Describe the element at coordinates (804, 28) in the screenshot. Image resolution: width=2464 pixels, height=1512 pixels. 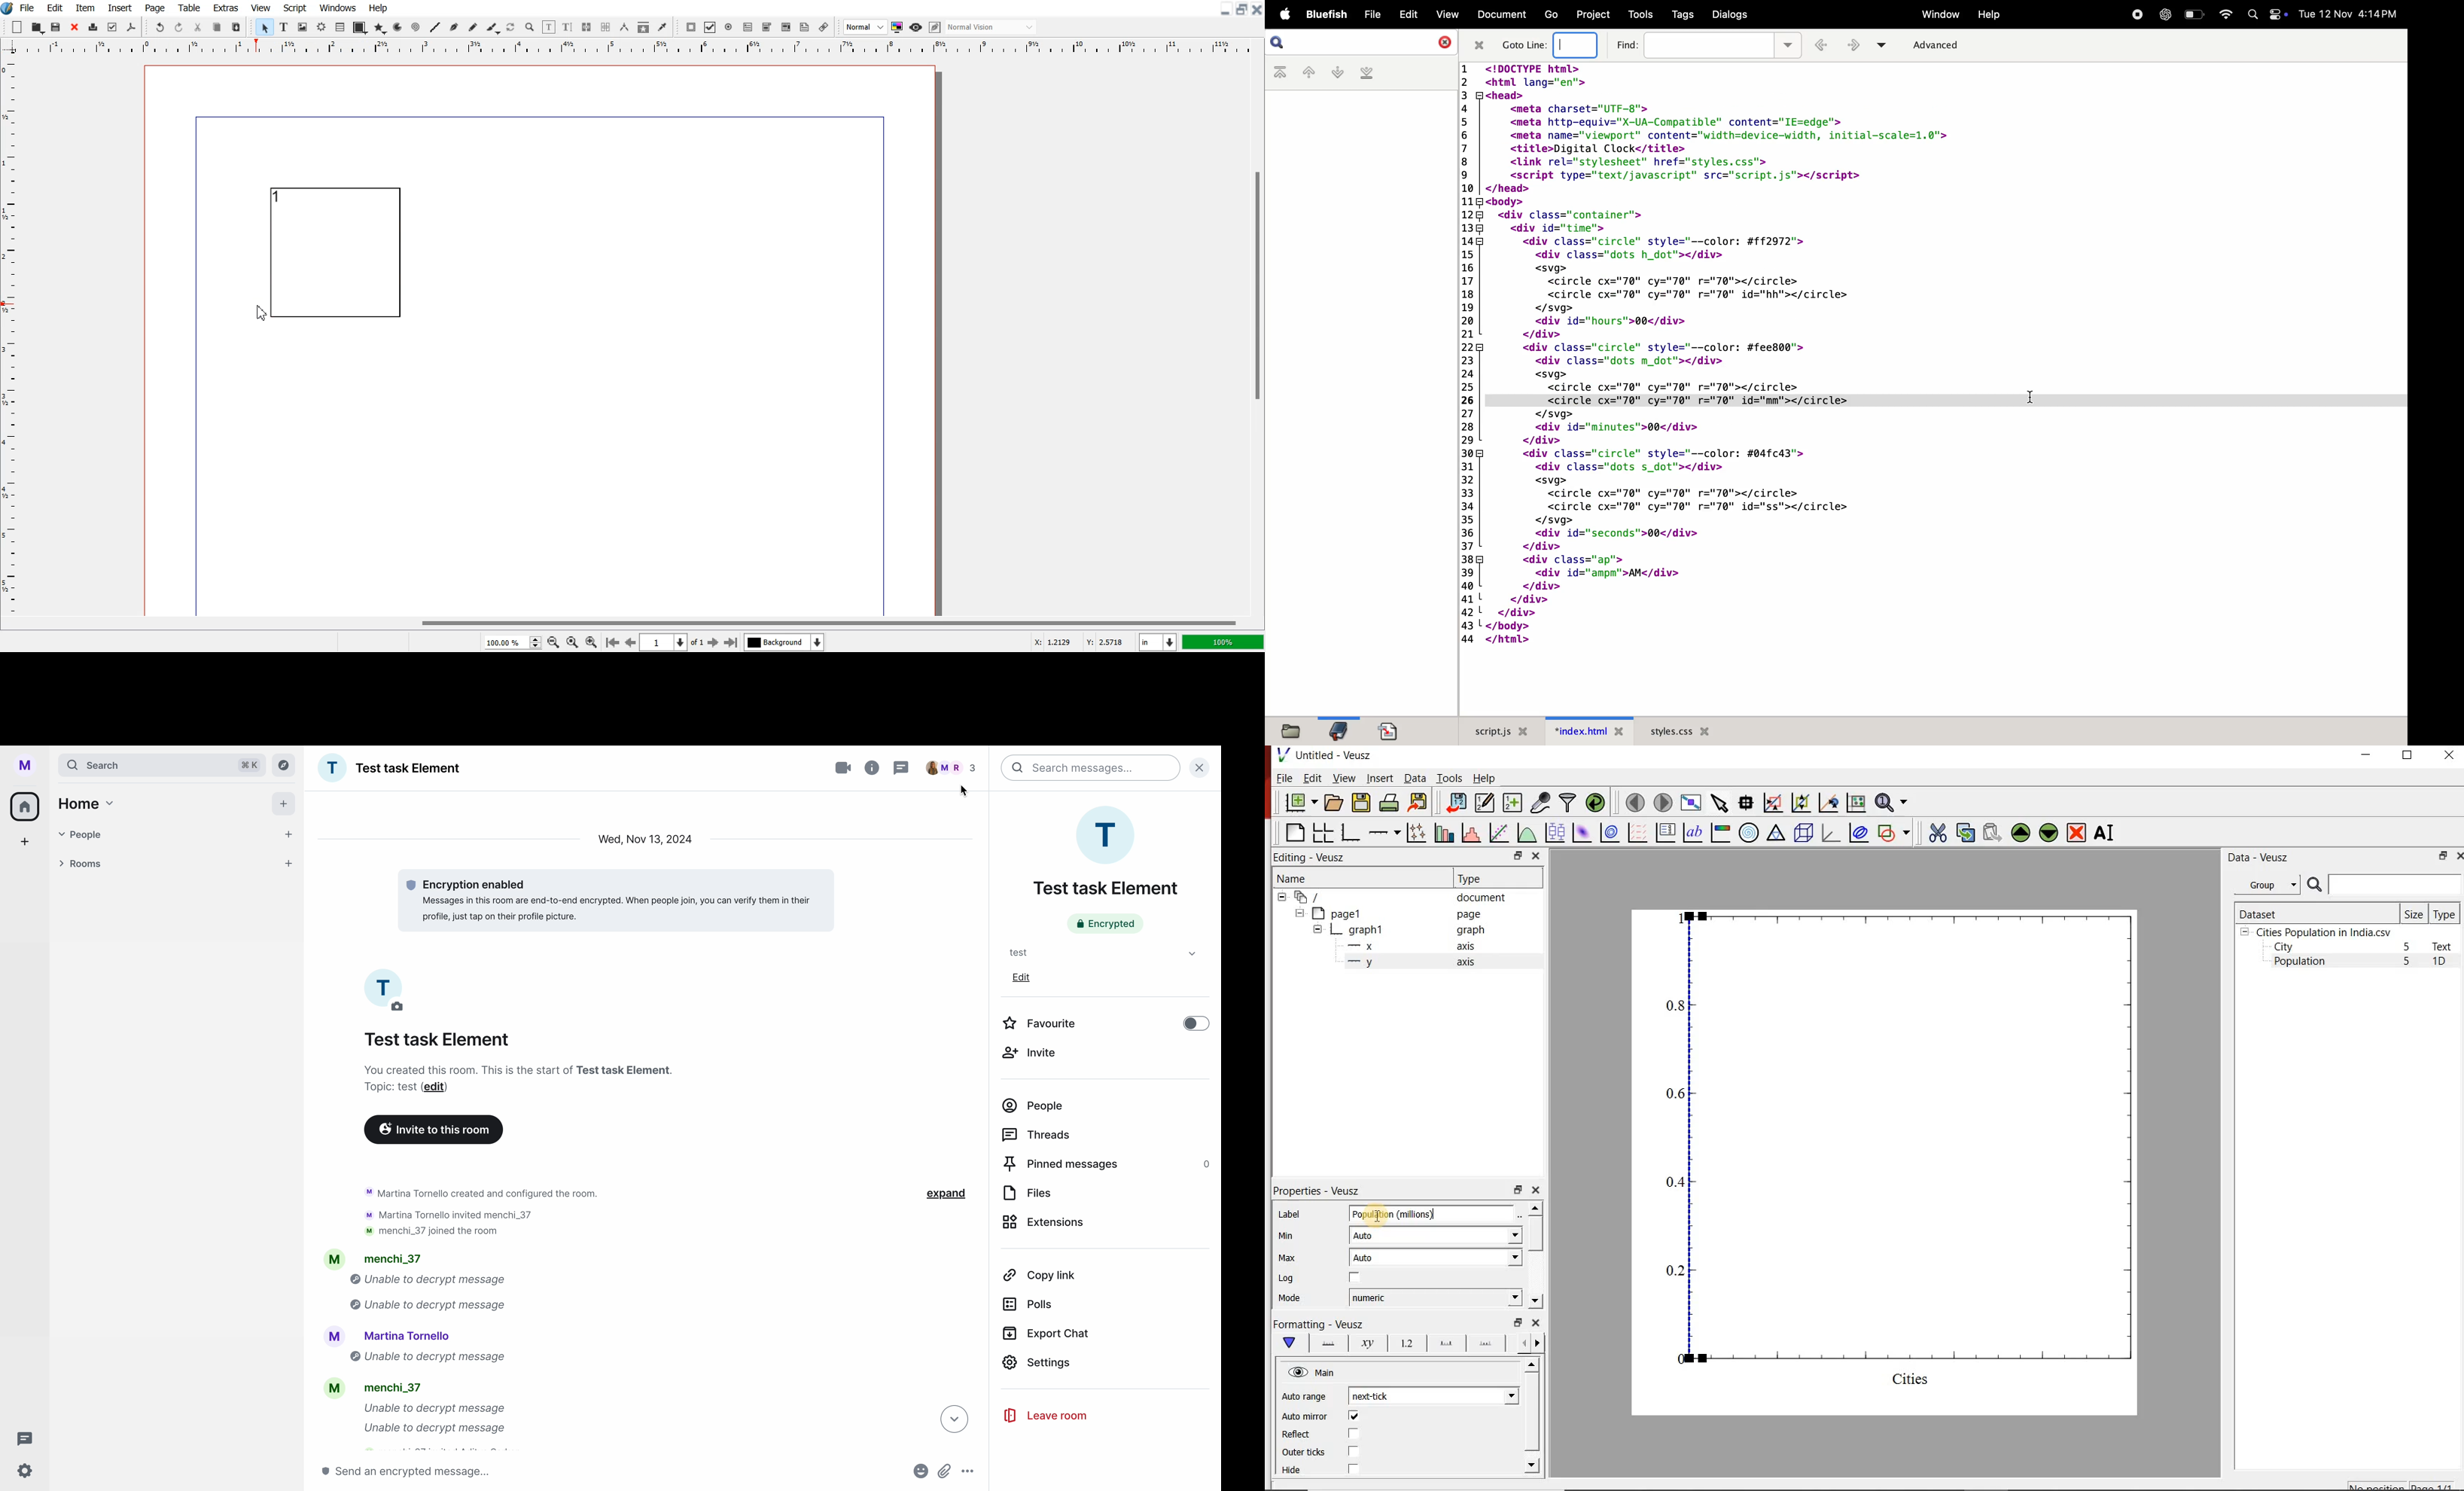
I see `Text Annotation` at that location.